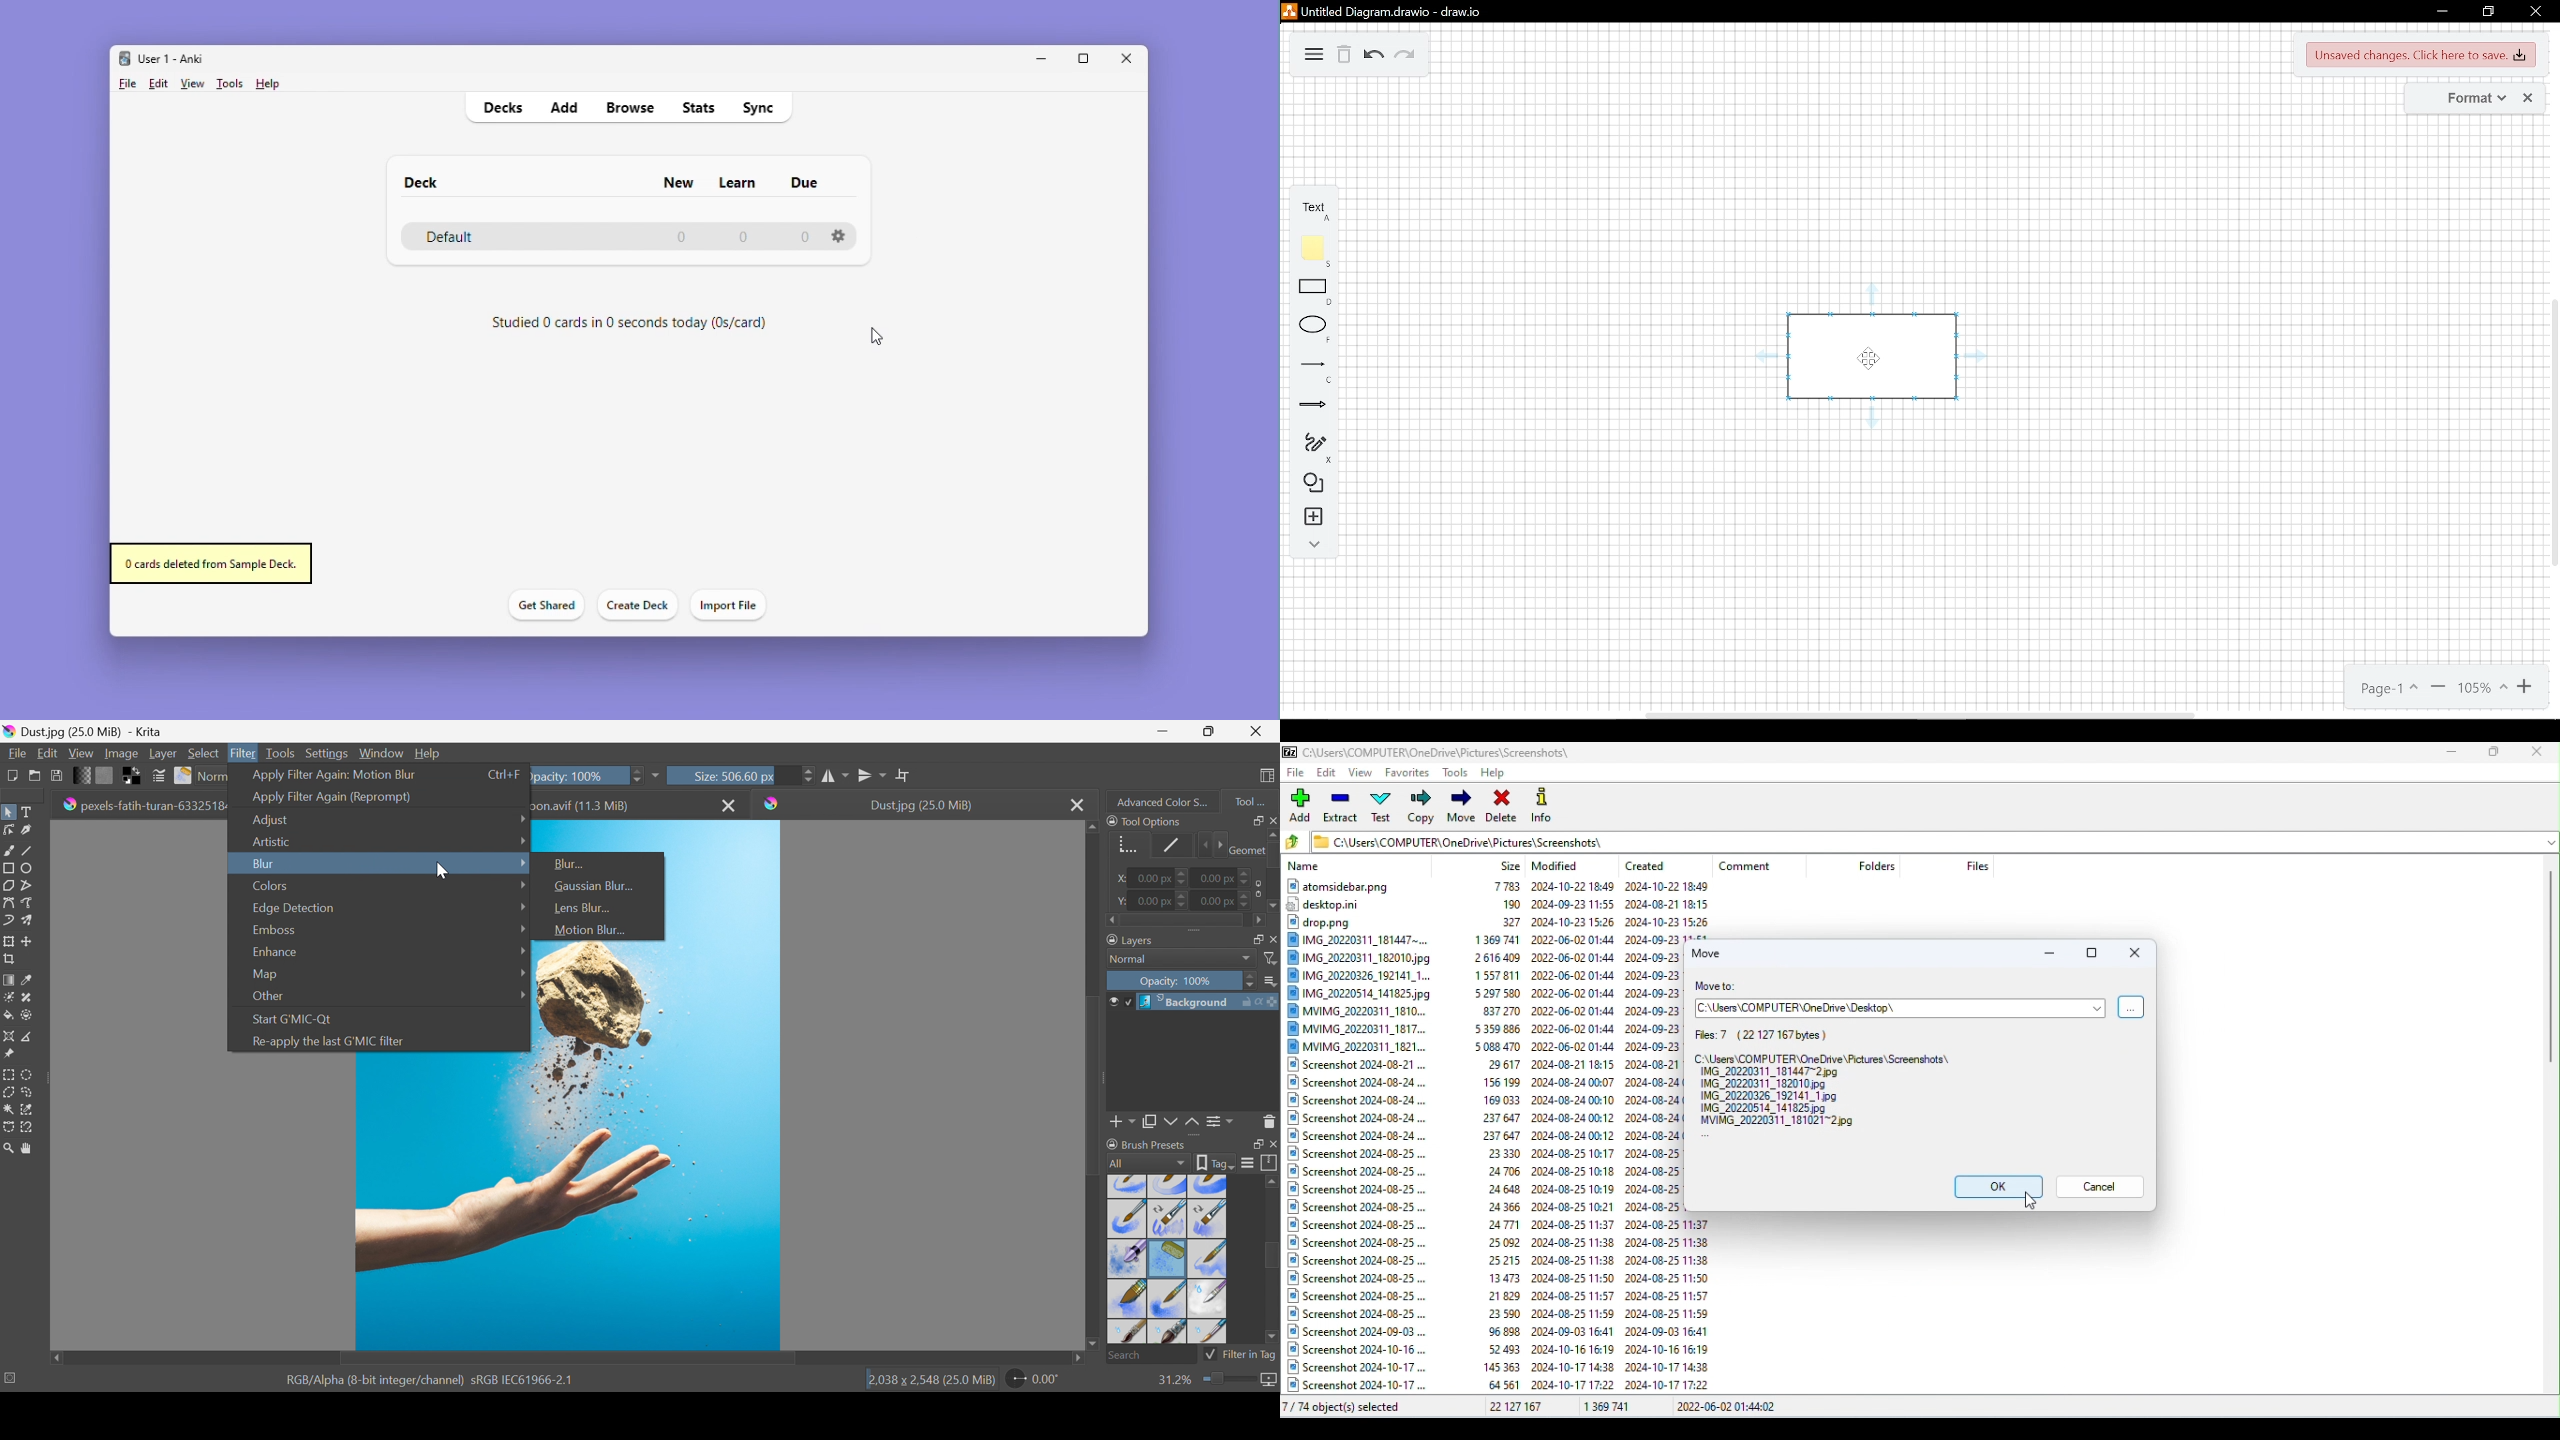  I want to click on Browse for folder, so click(2132, 1007).